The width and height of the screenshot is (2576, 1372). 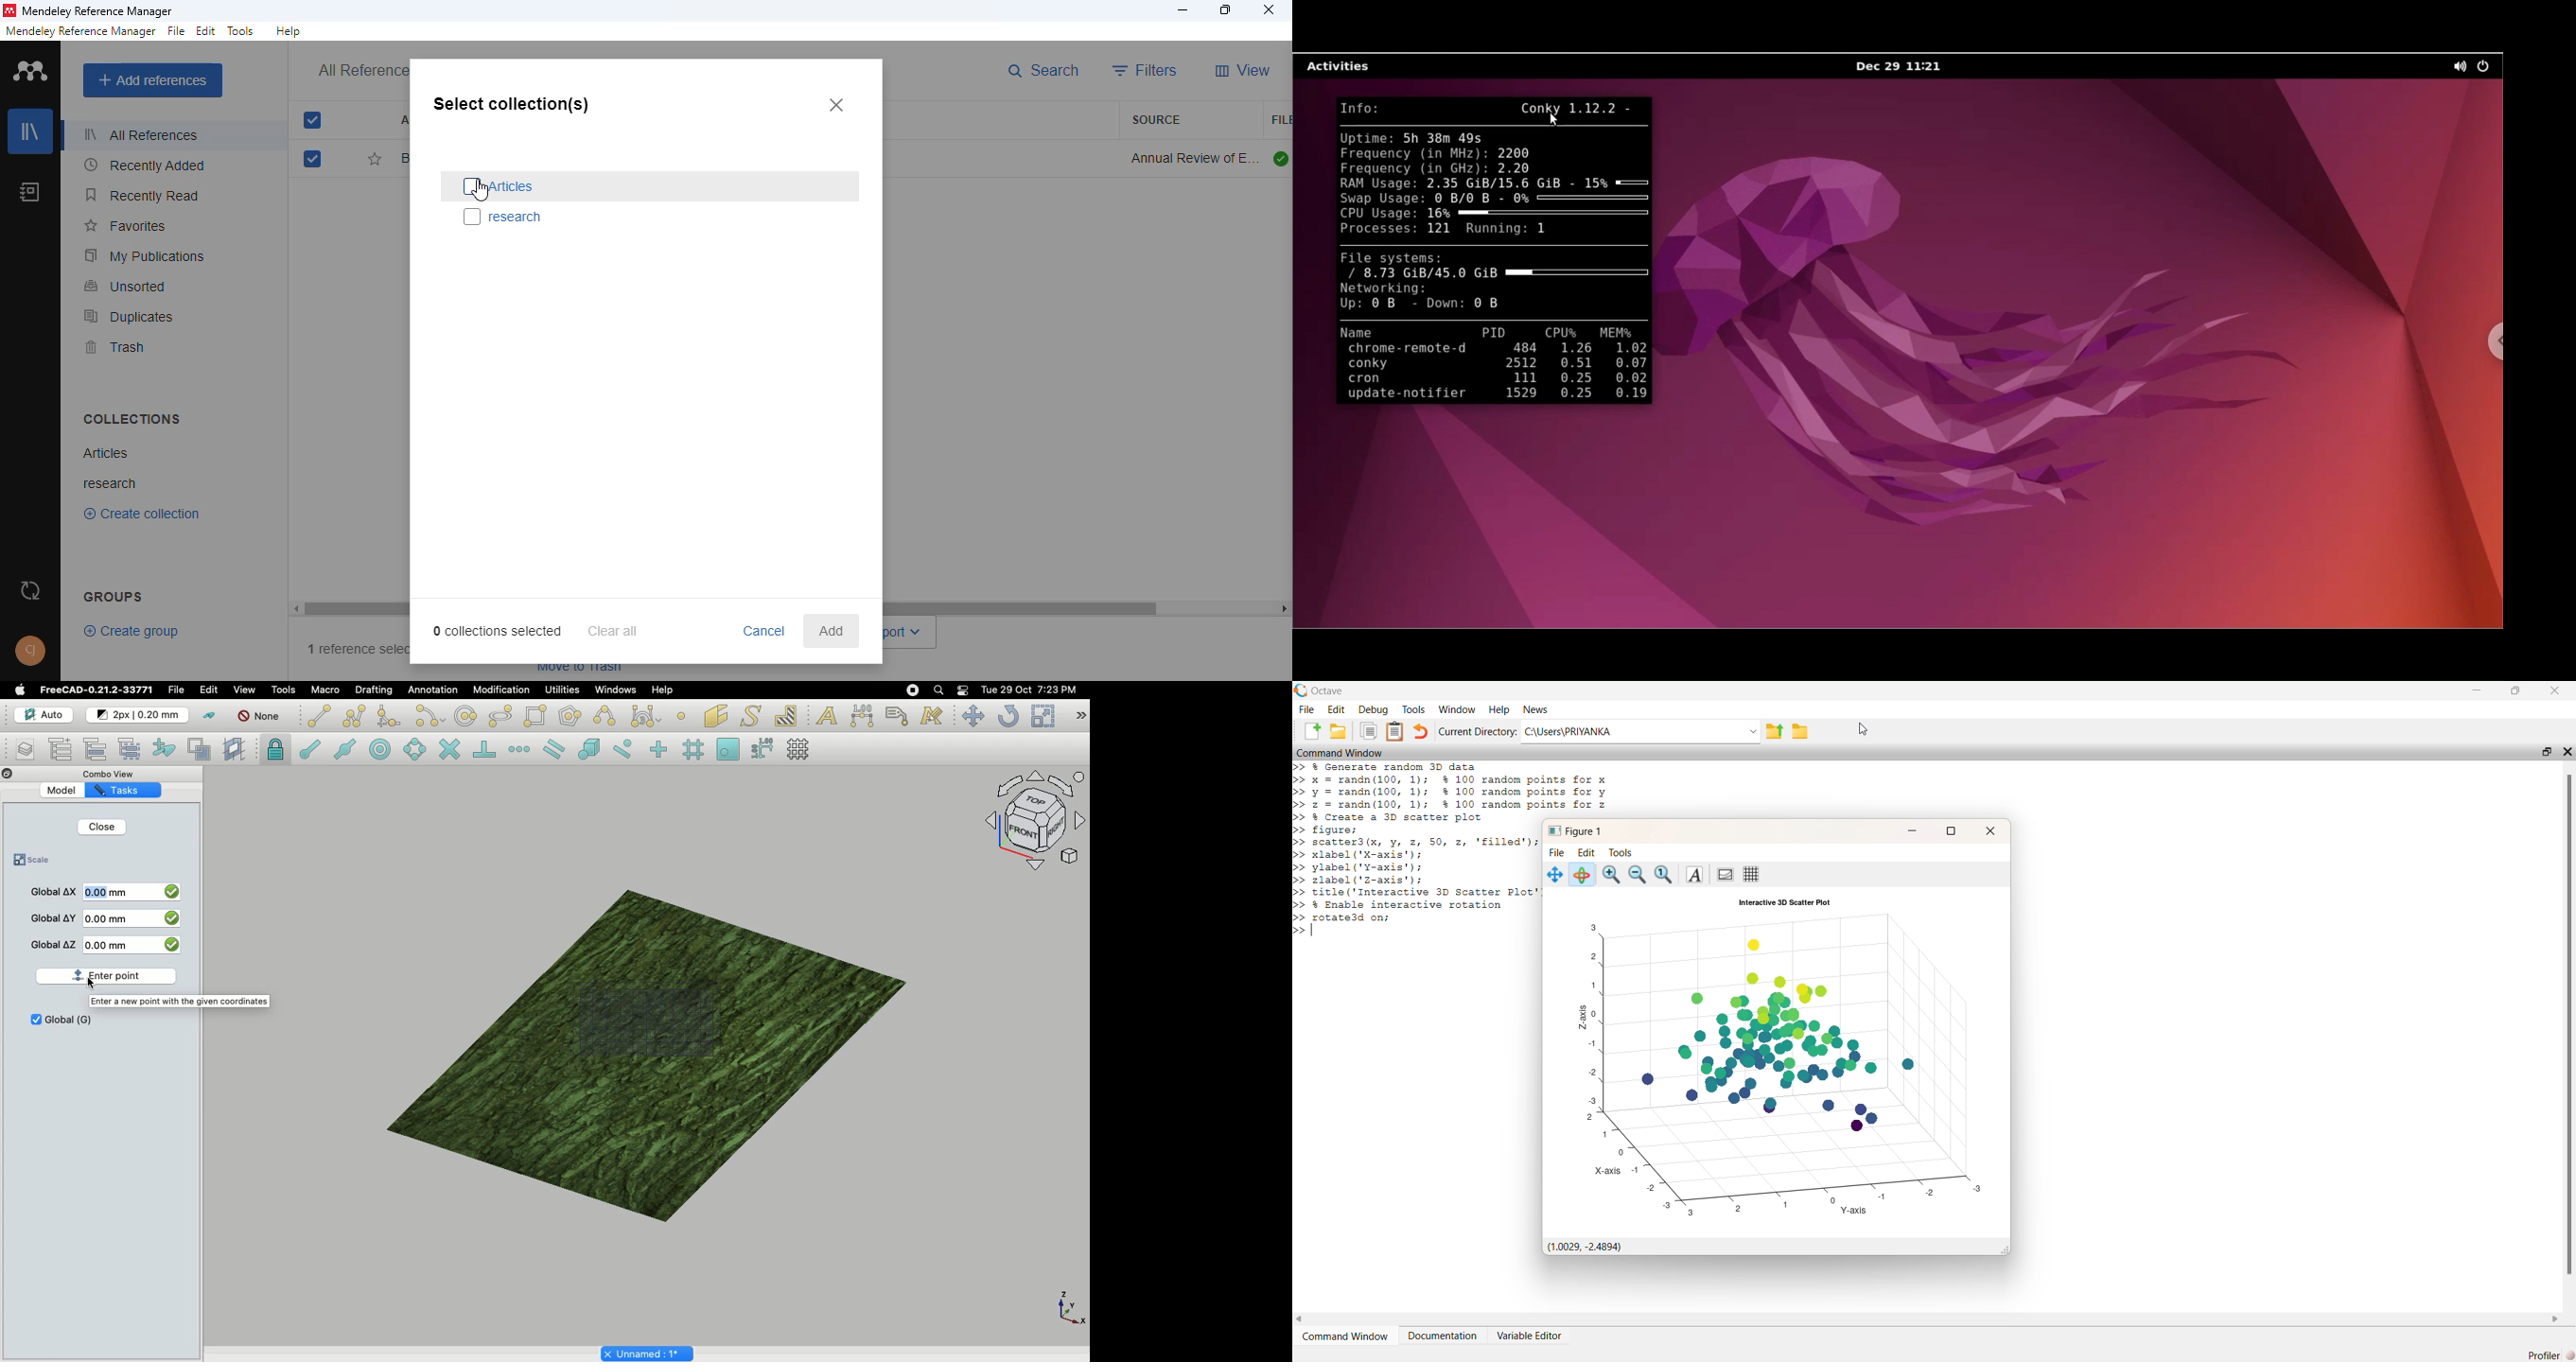 What do you see at coordinates (204, 30) in the screenshot?
I see `edit` at bounding box center [204, 30].